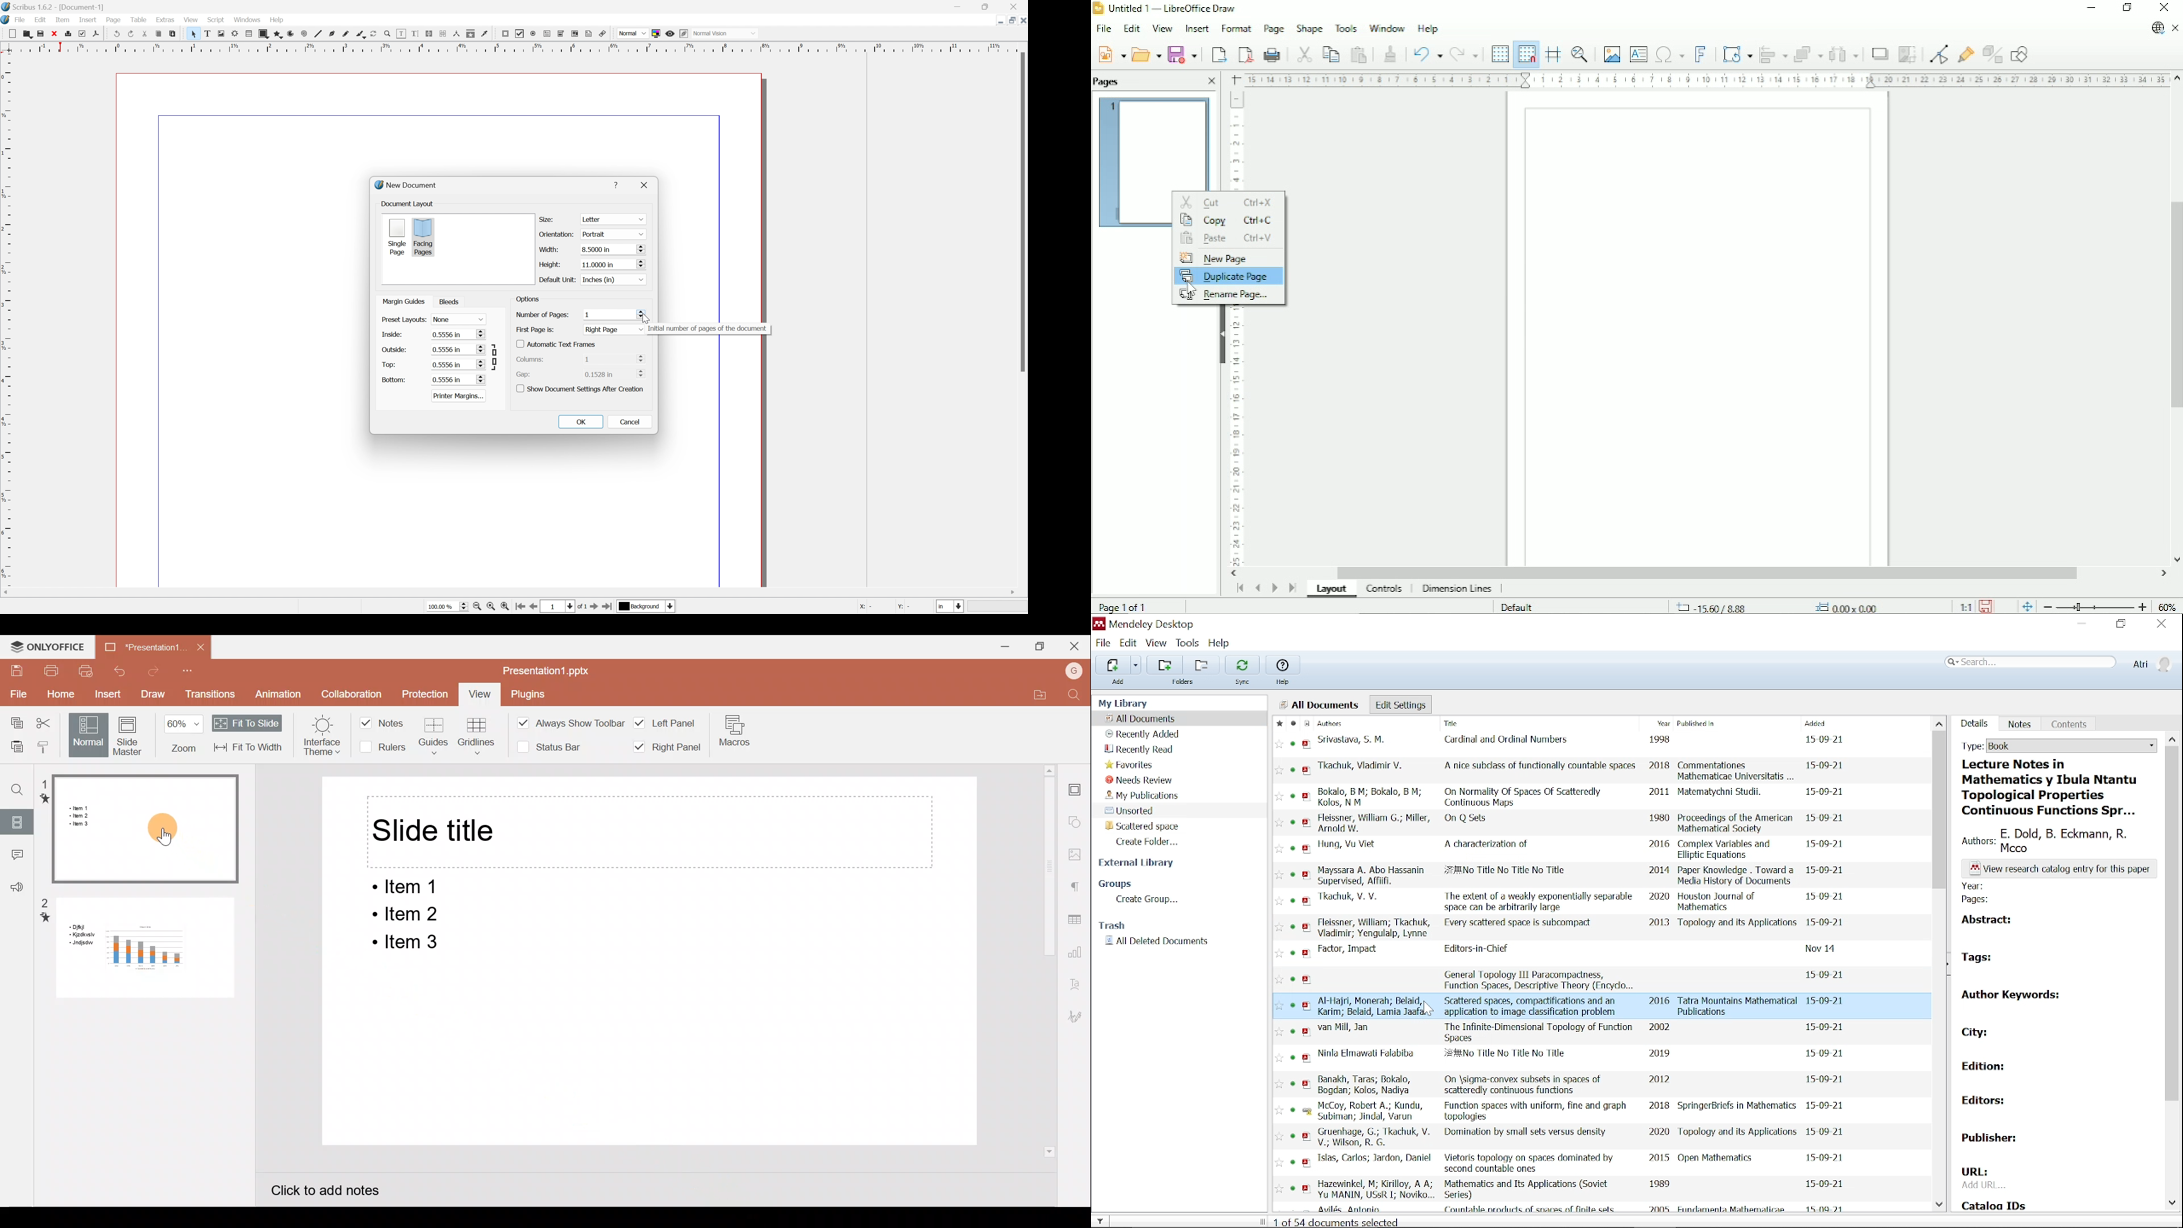 This screenshot has width=2184, height=1232. Describe the element at coordinates (1372, 928) in the screenshot. I see `authors` at that location.